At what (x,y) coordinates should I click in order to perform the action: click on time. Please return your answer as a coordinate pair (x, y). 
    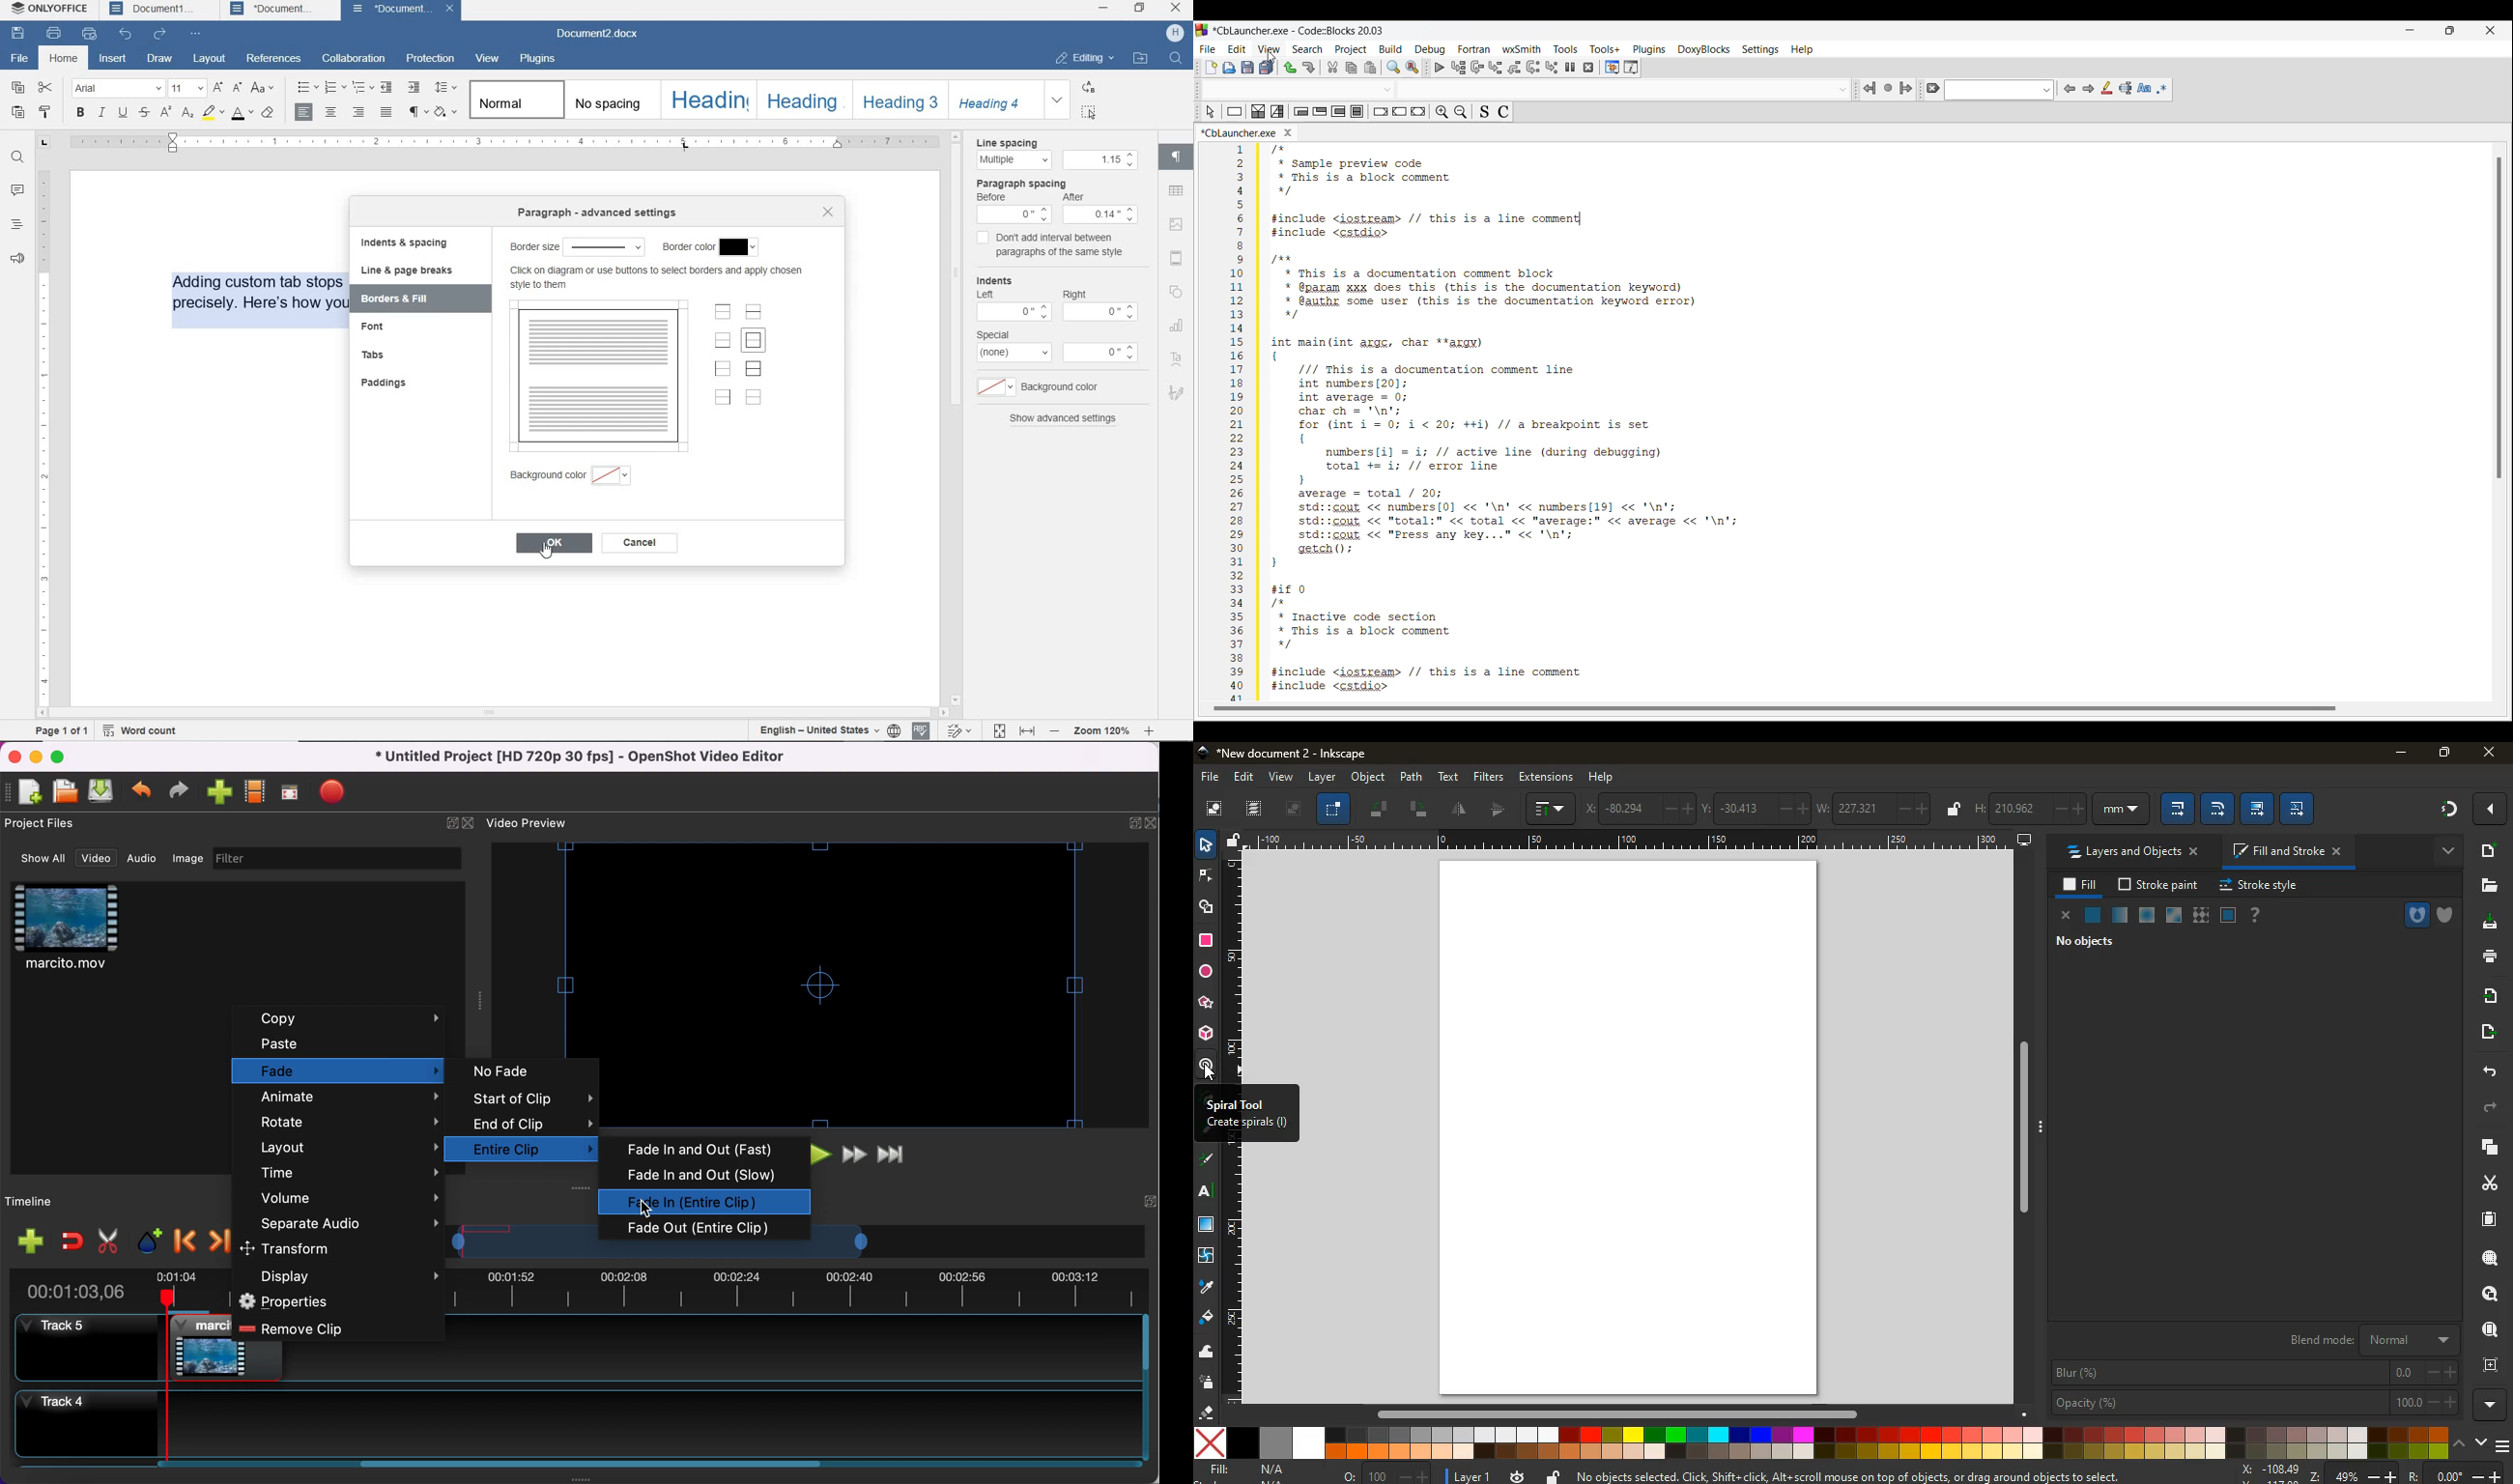
    Looking at the image, I should click on (1518, 1474).